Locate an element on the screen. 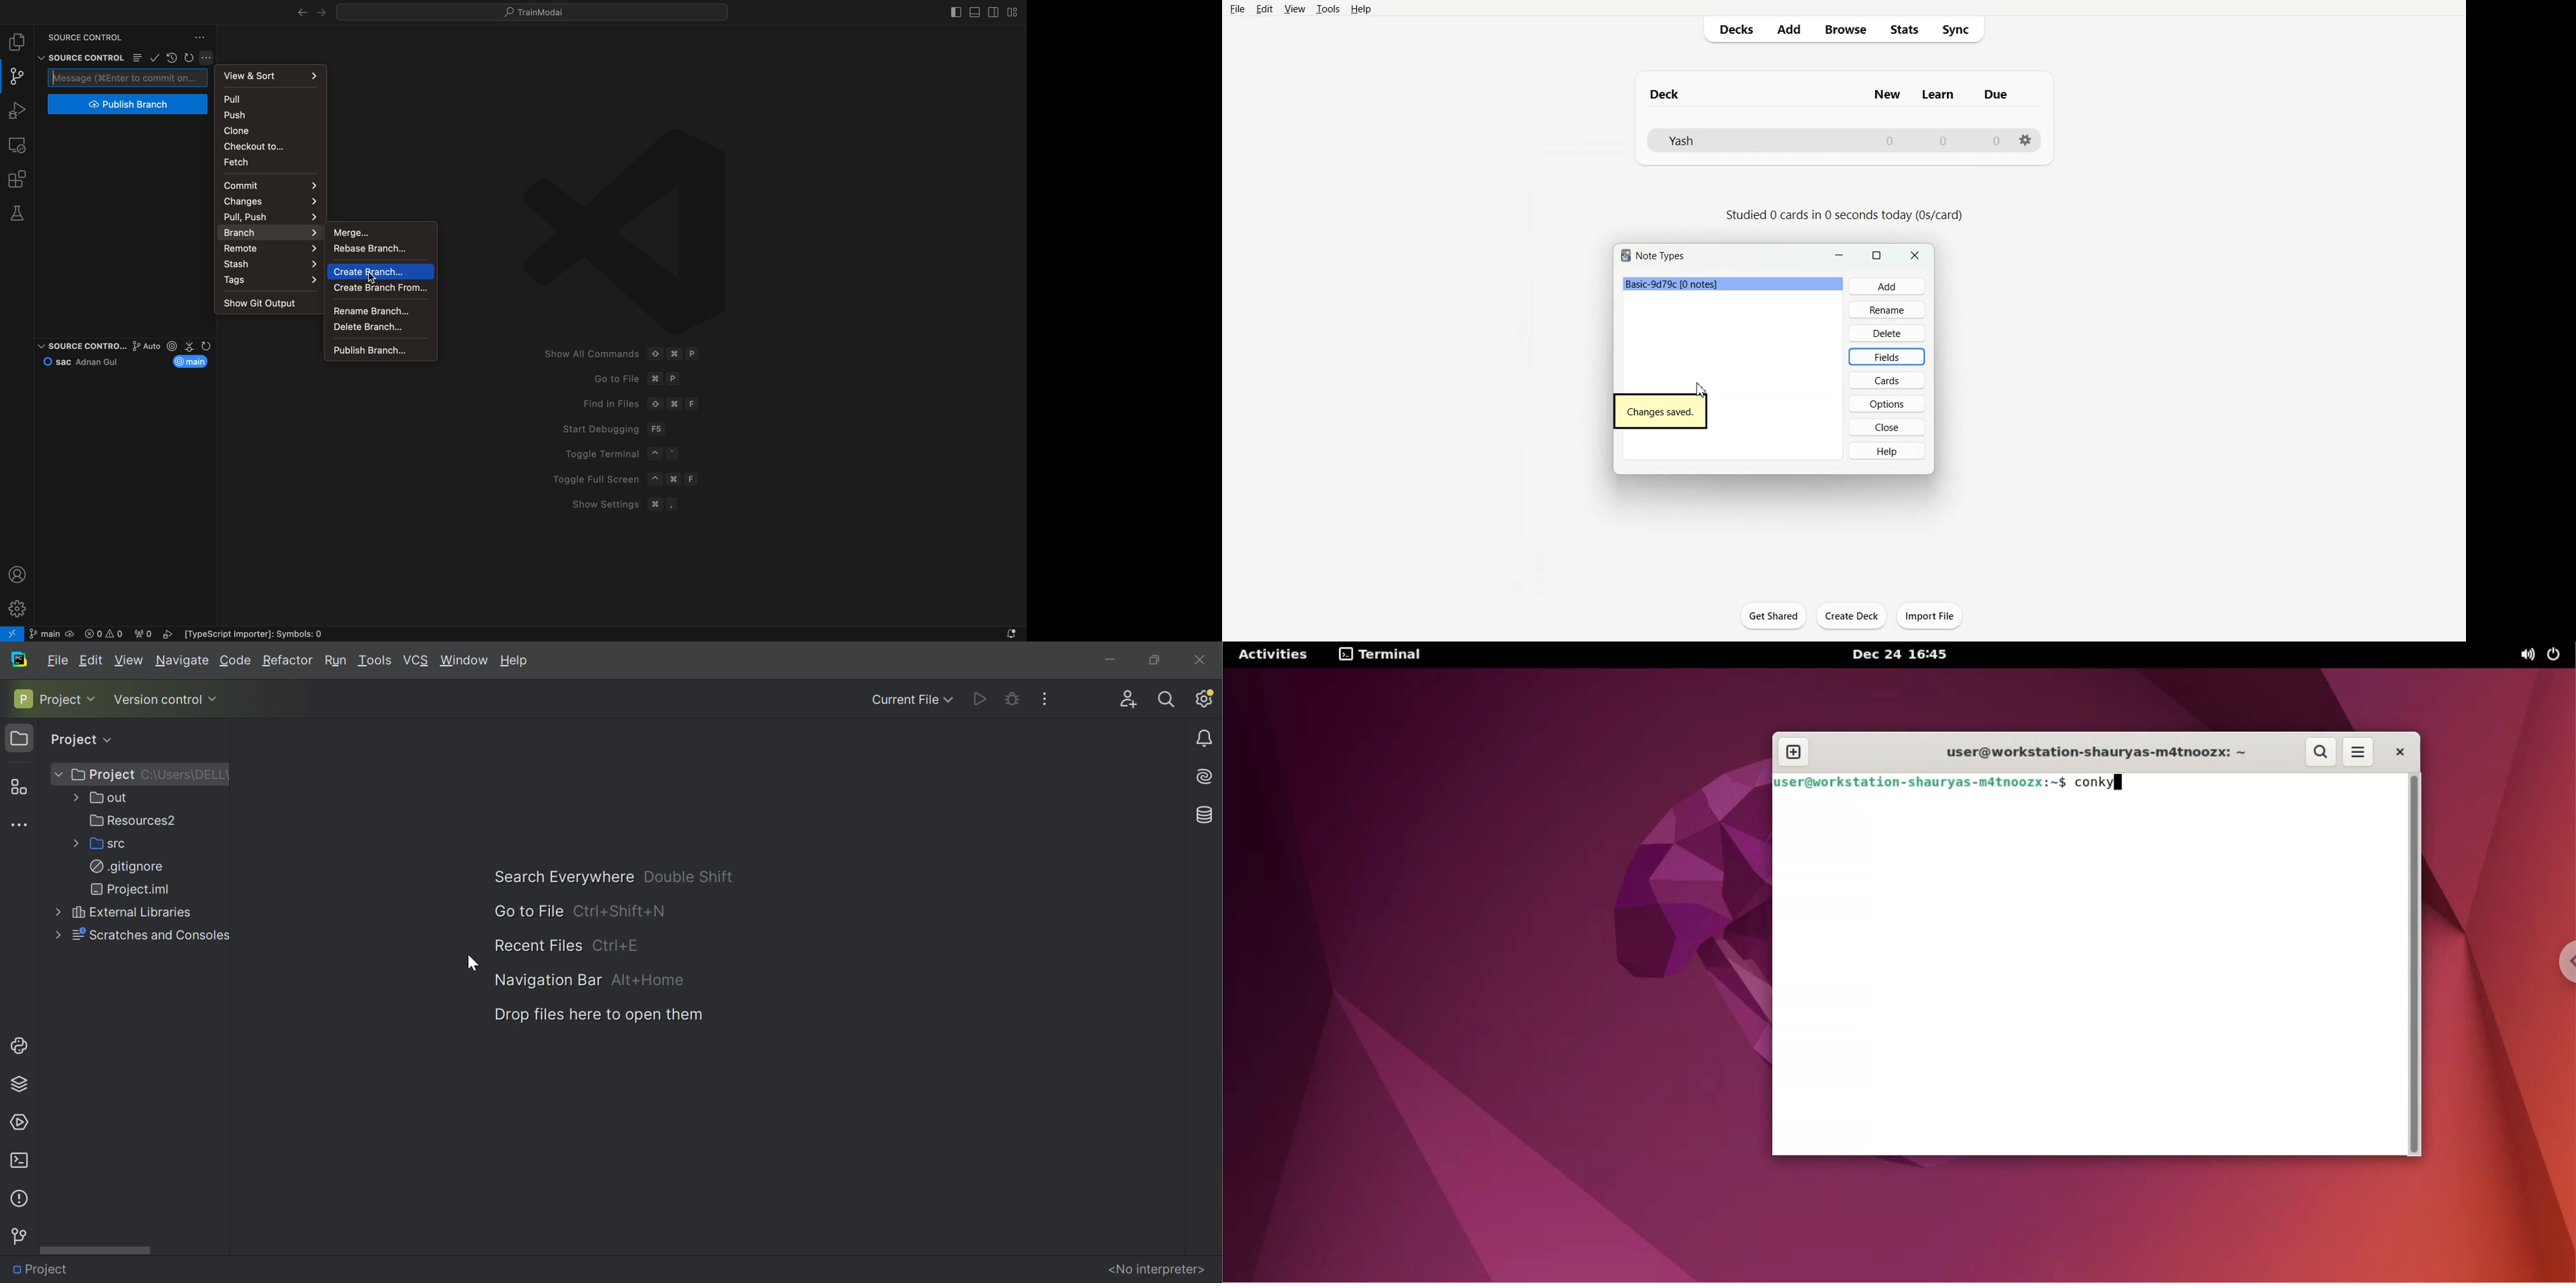  clone is located at coordinates (268, 130).